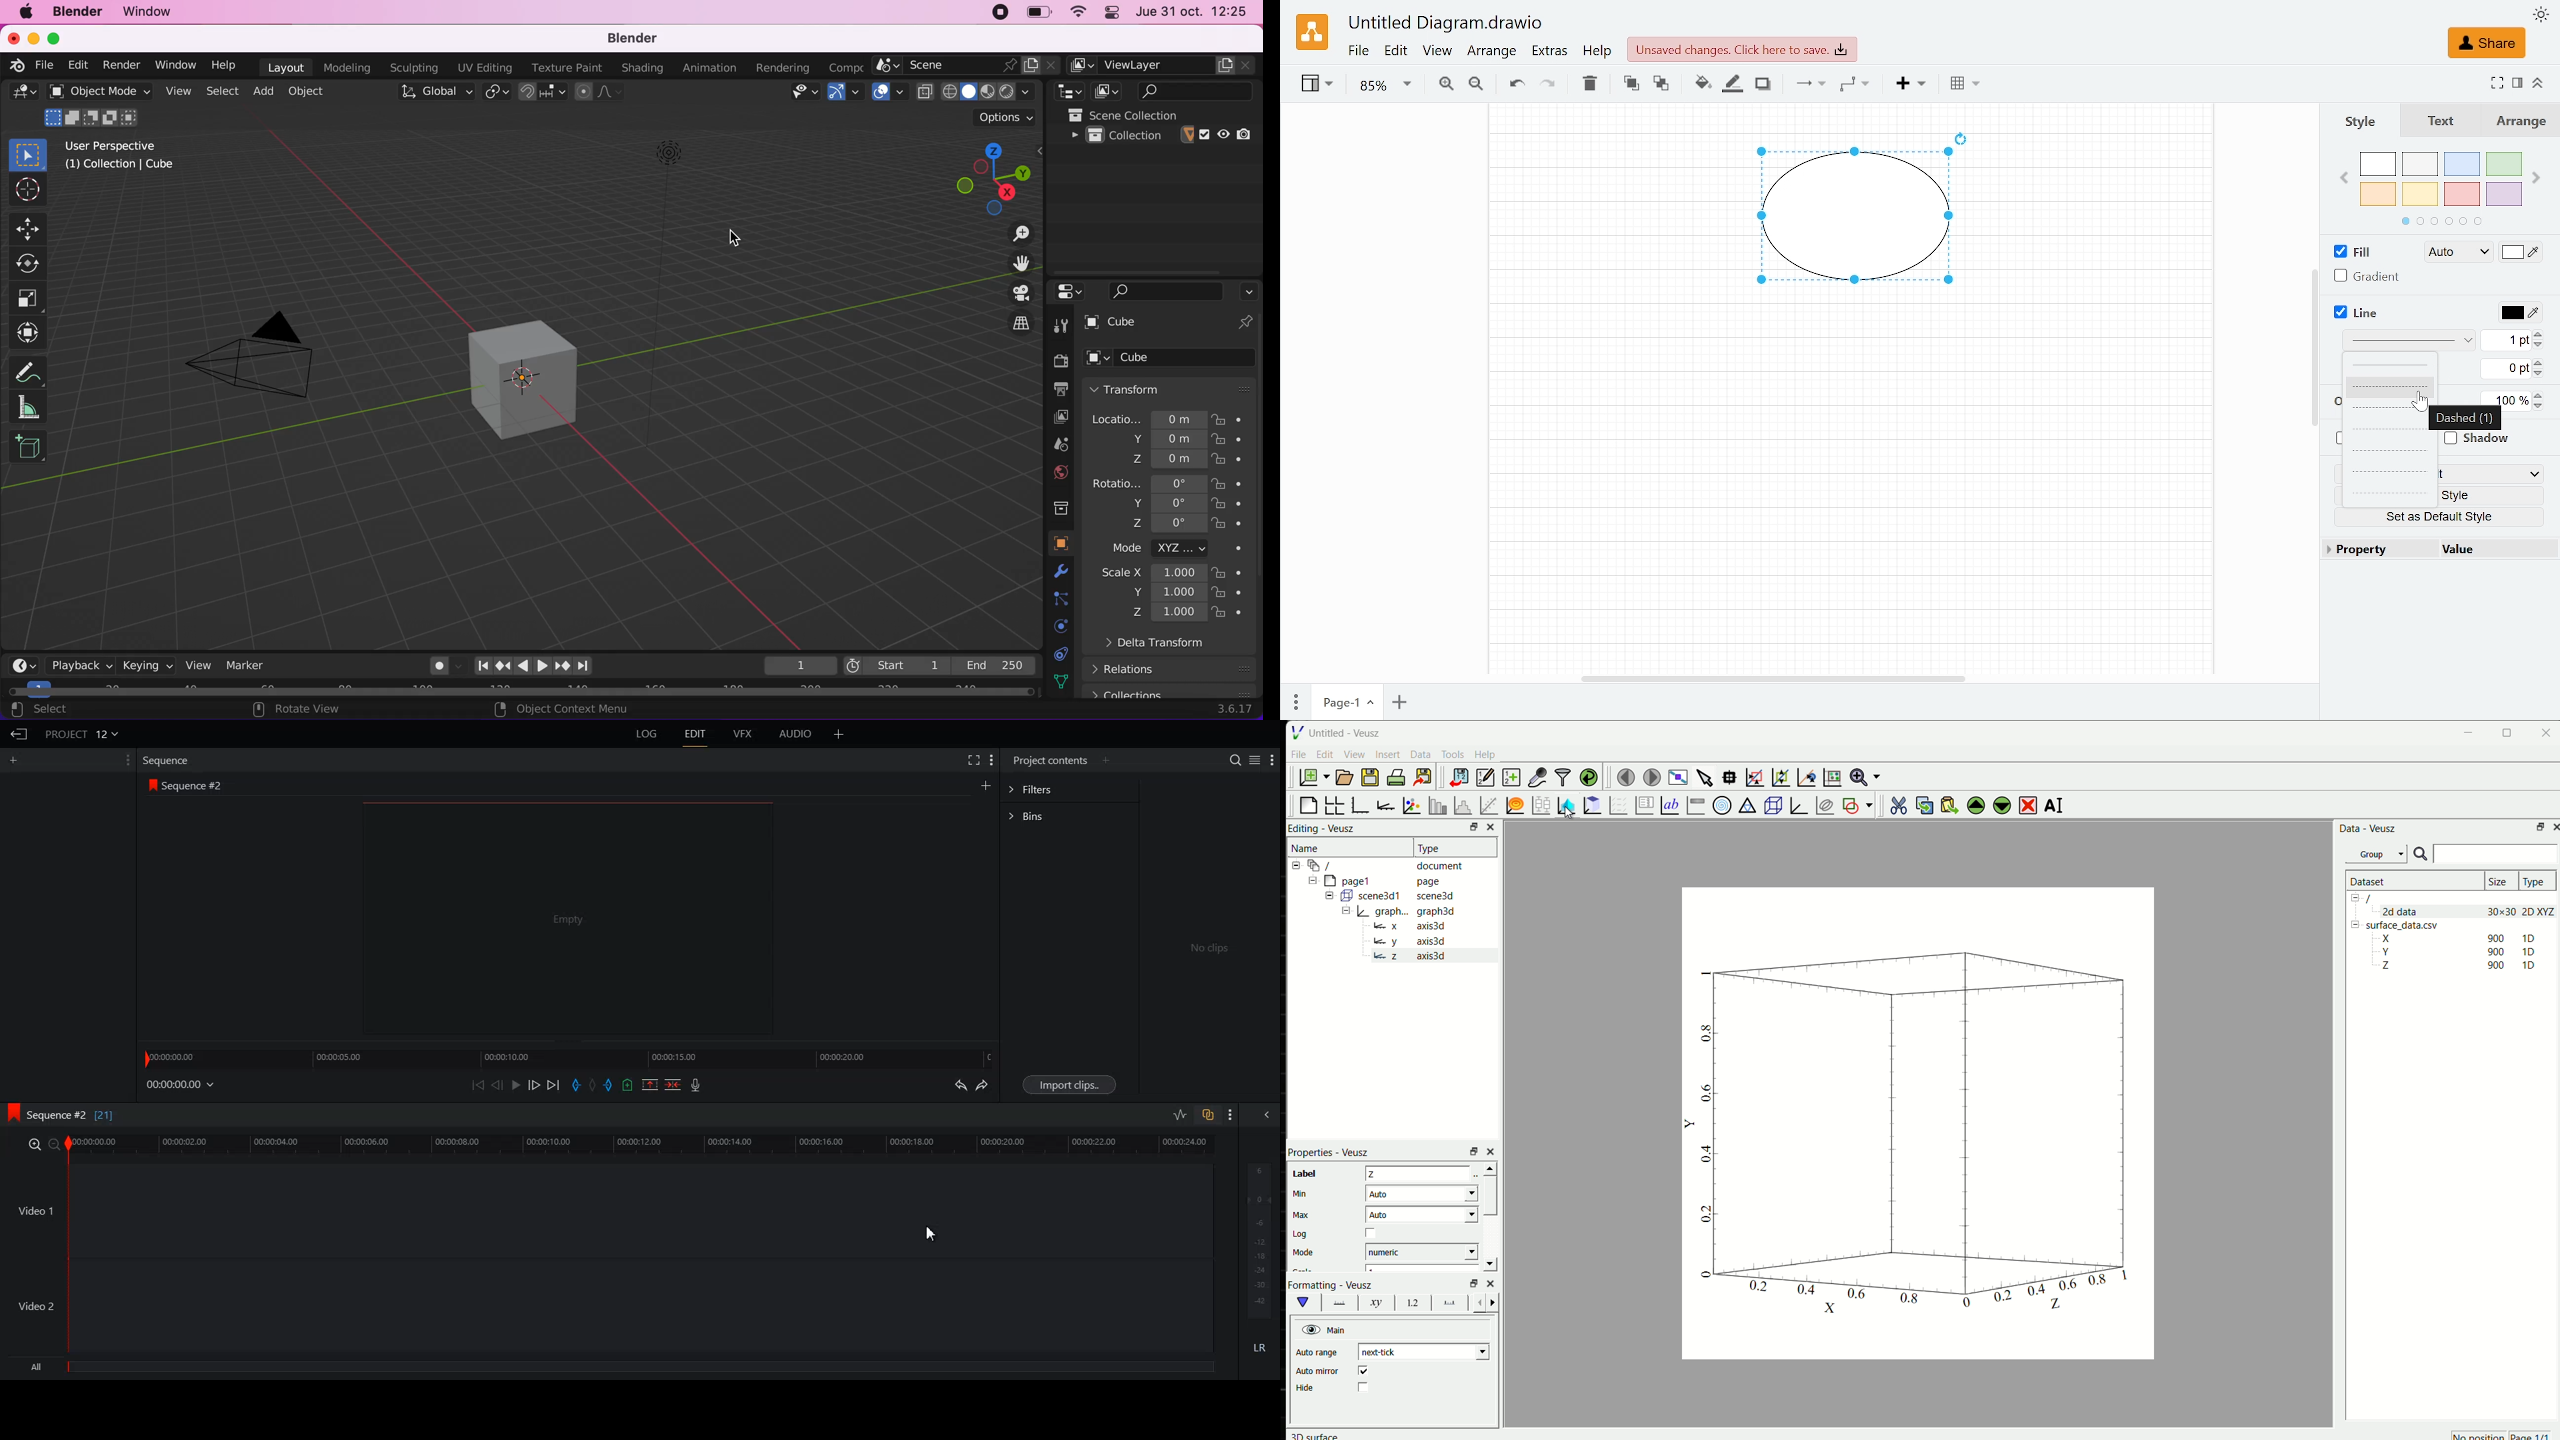 The height and width of the screenshot is (1456, 2576). I want to click on Waypoints, so click(1856, 85).